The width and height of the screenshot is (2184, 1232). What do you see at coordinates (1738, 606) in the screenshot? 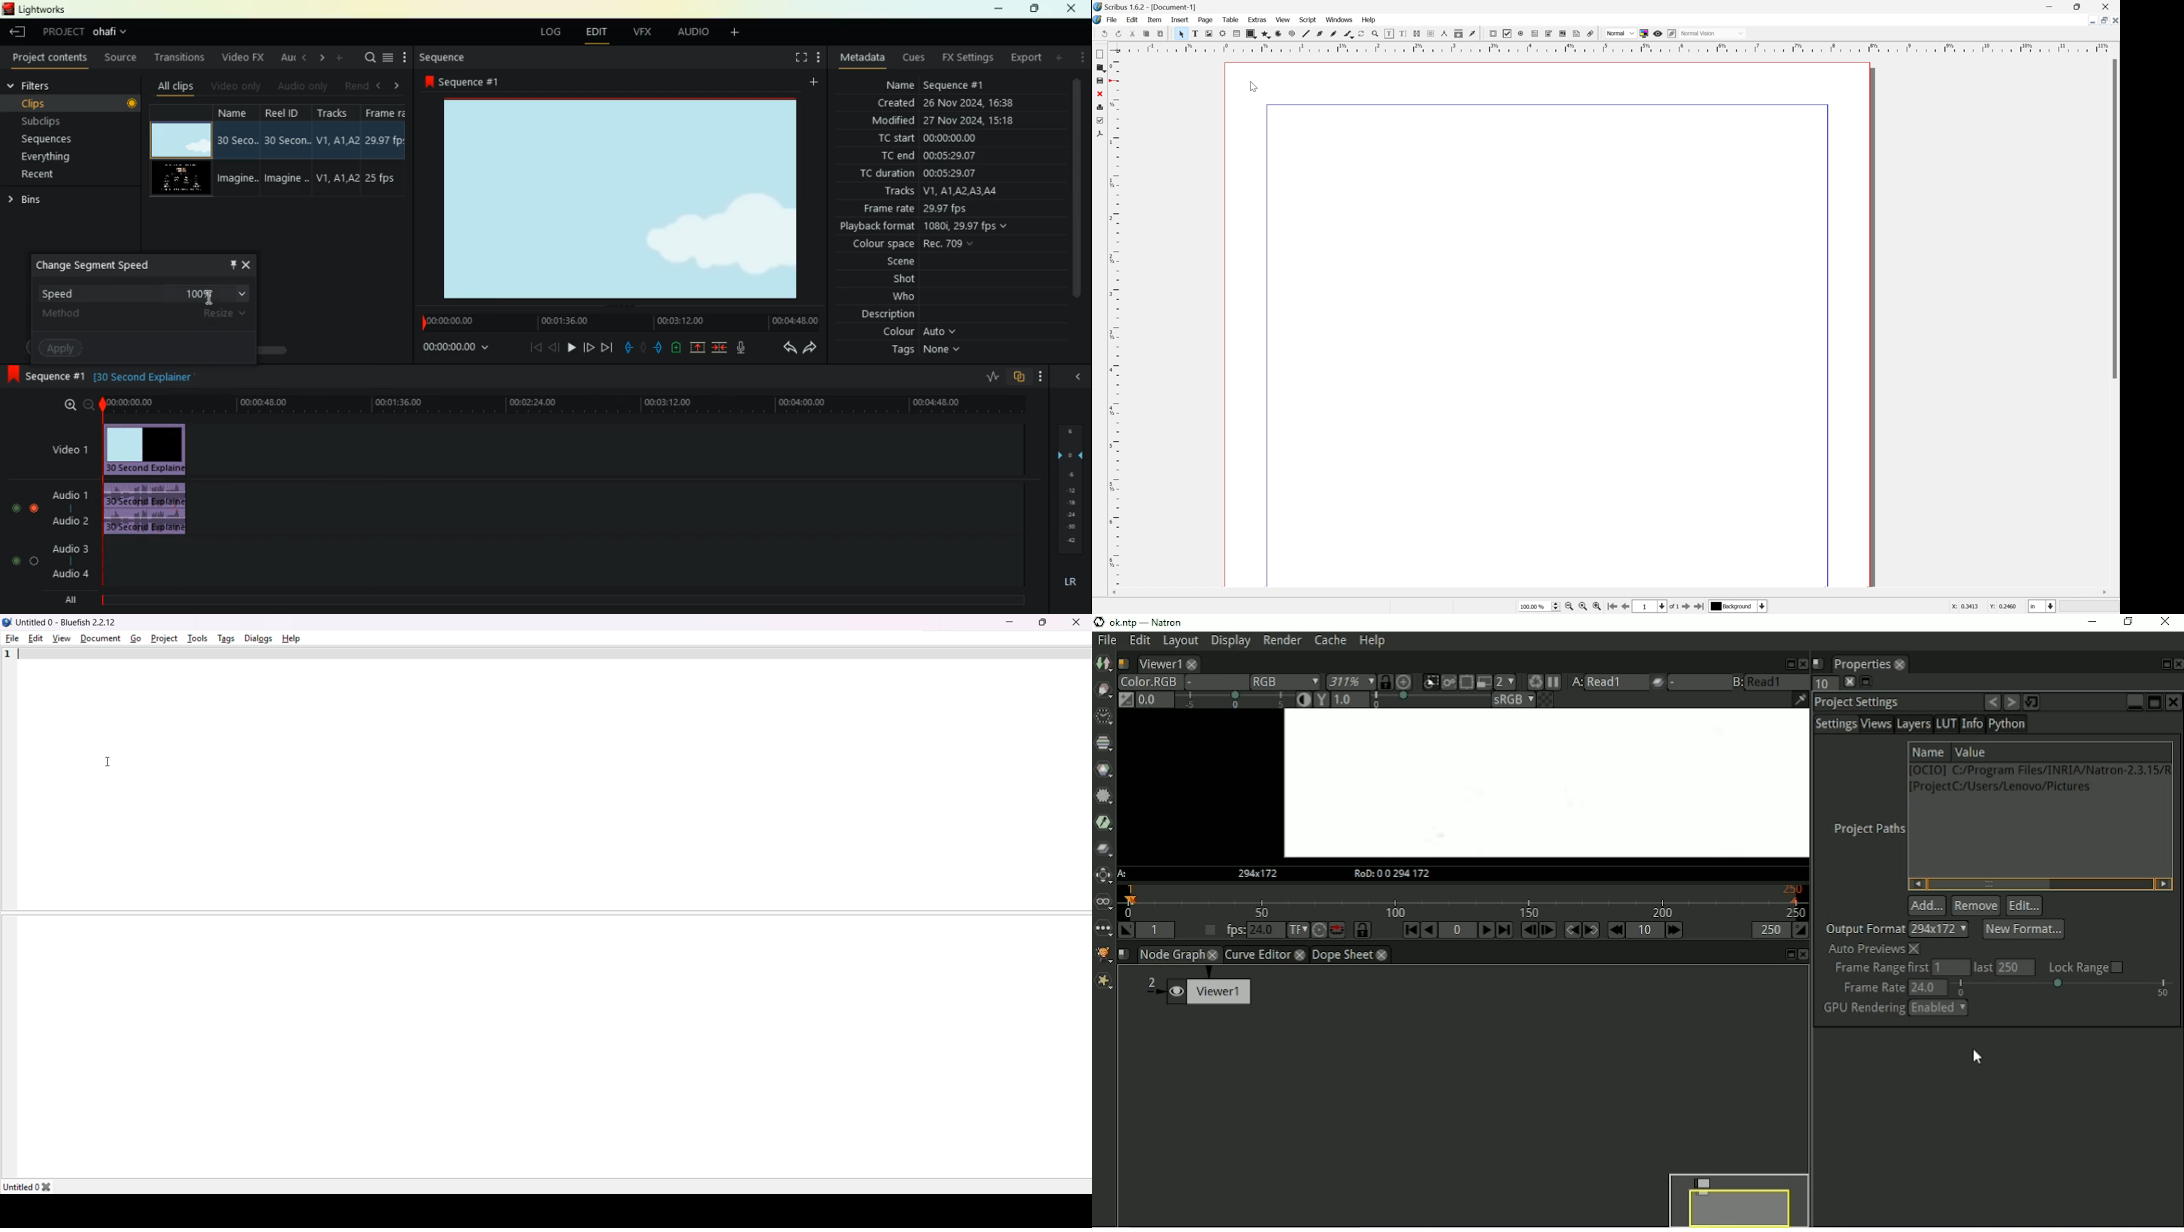
I see `Background` at bounding box center [1738, 606].